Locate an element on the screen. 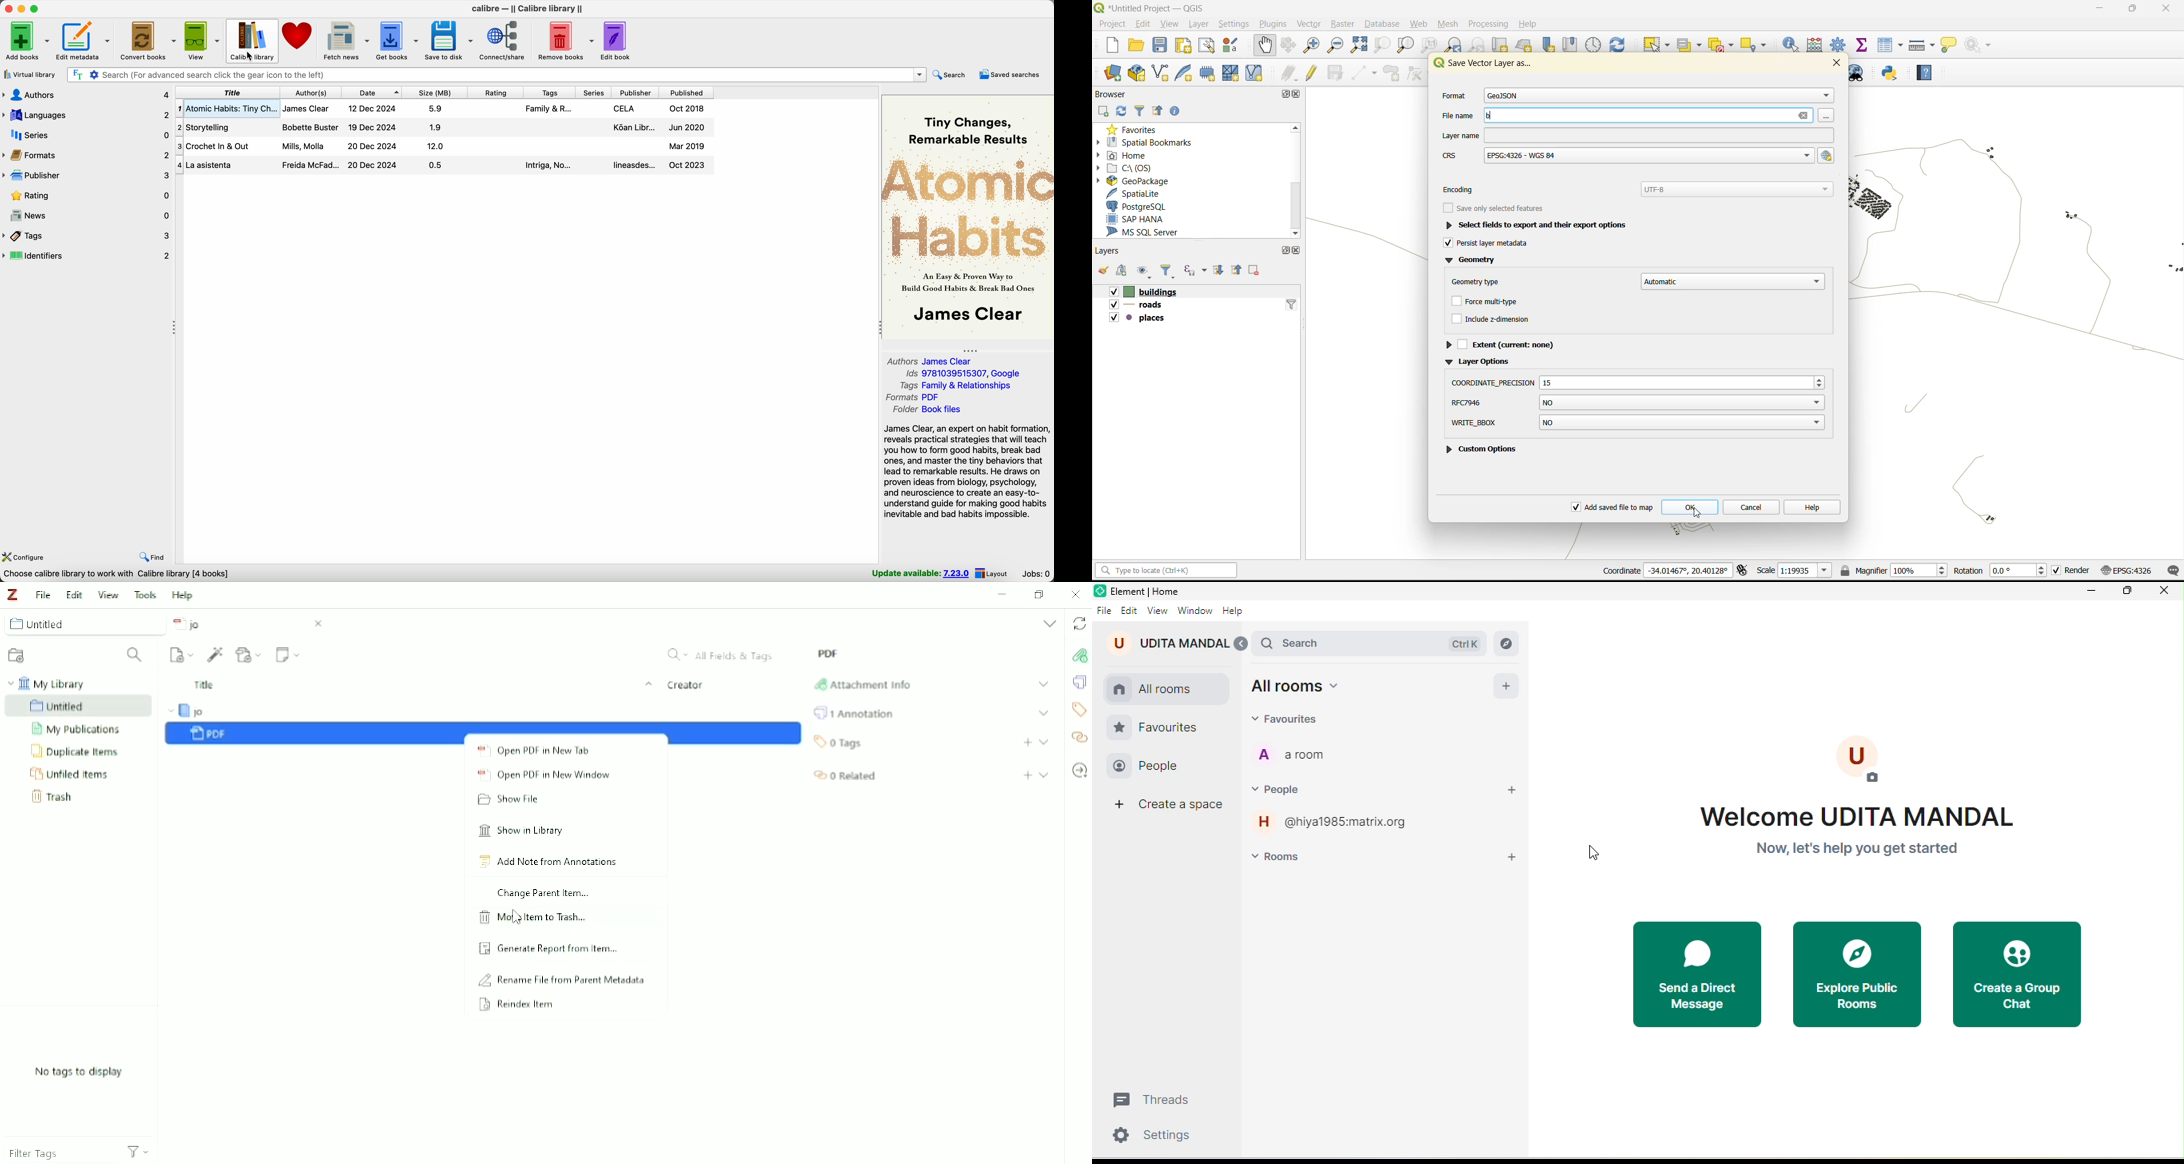 The width and height of the screenshot is (2184, 1176). crs is located at coordinates (2128, 570).